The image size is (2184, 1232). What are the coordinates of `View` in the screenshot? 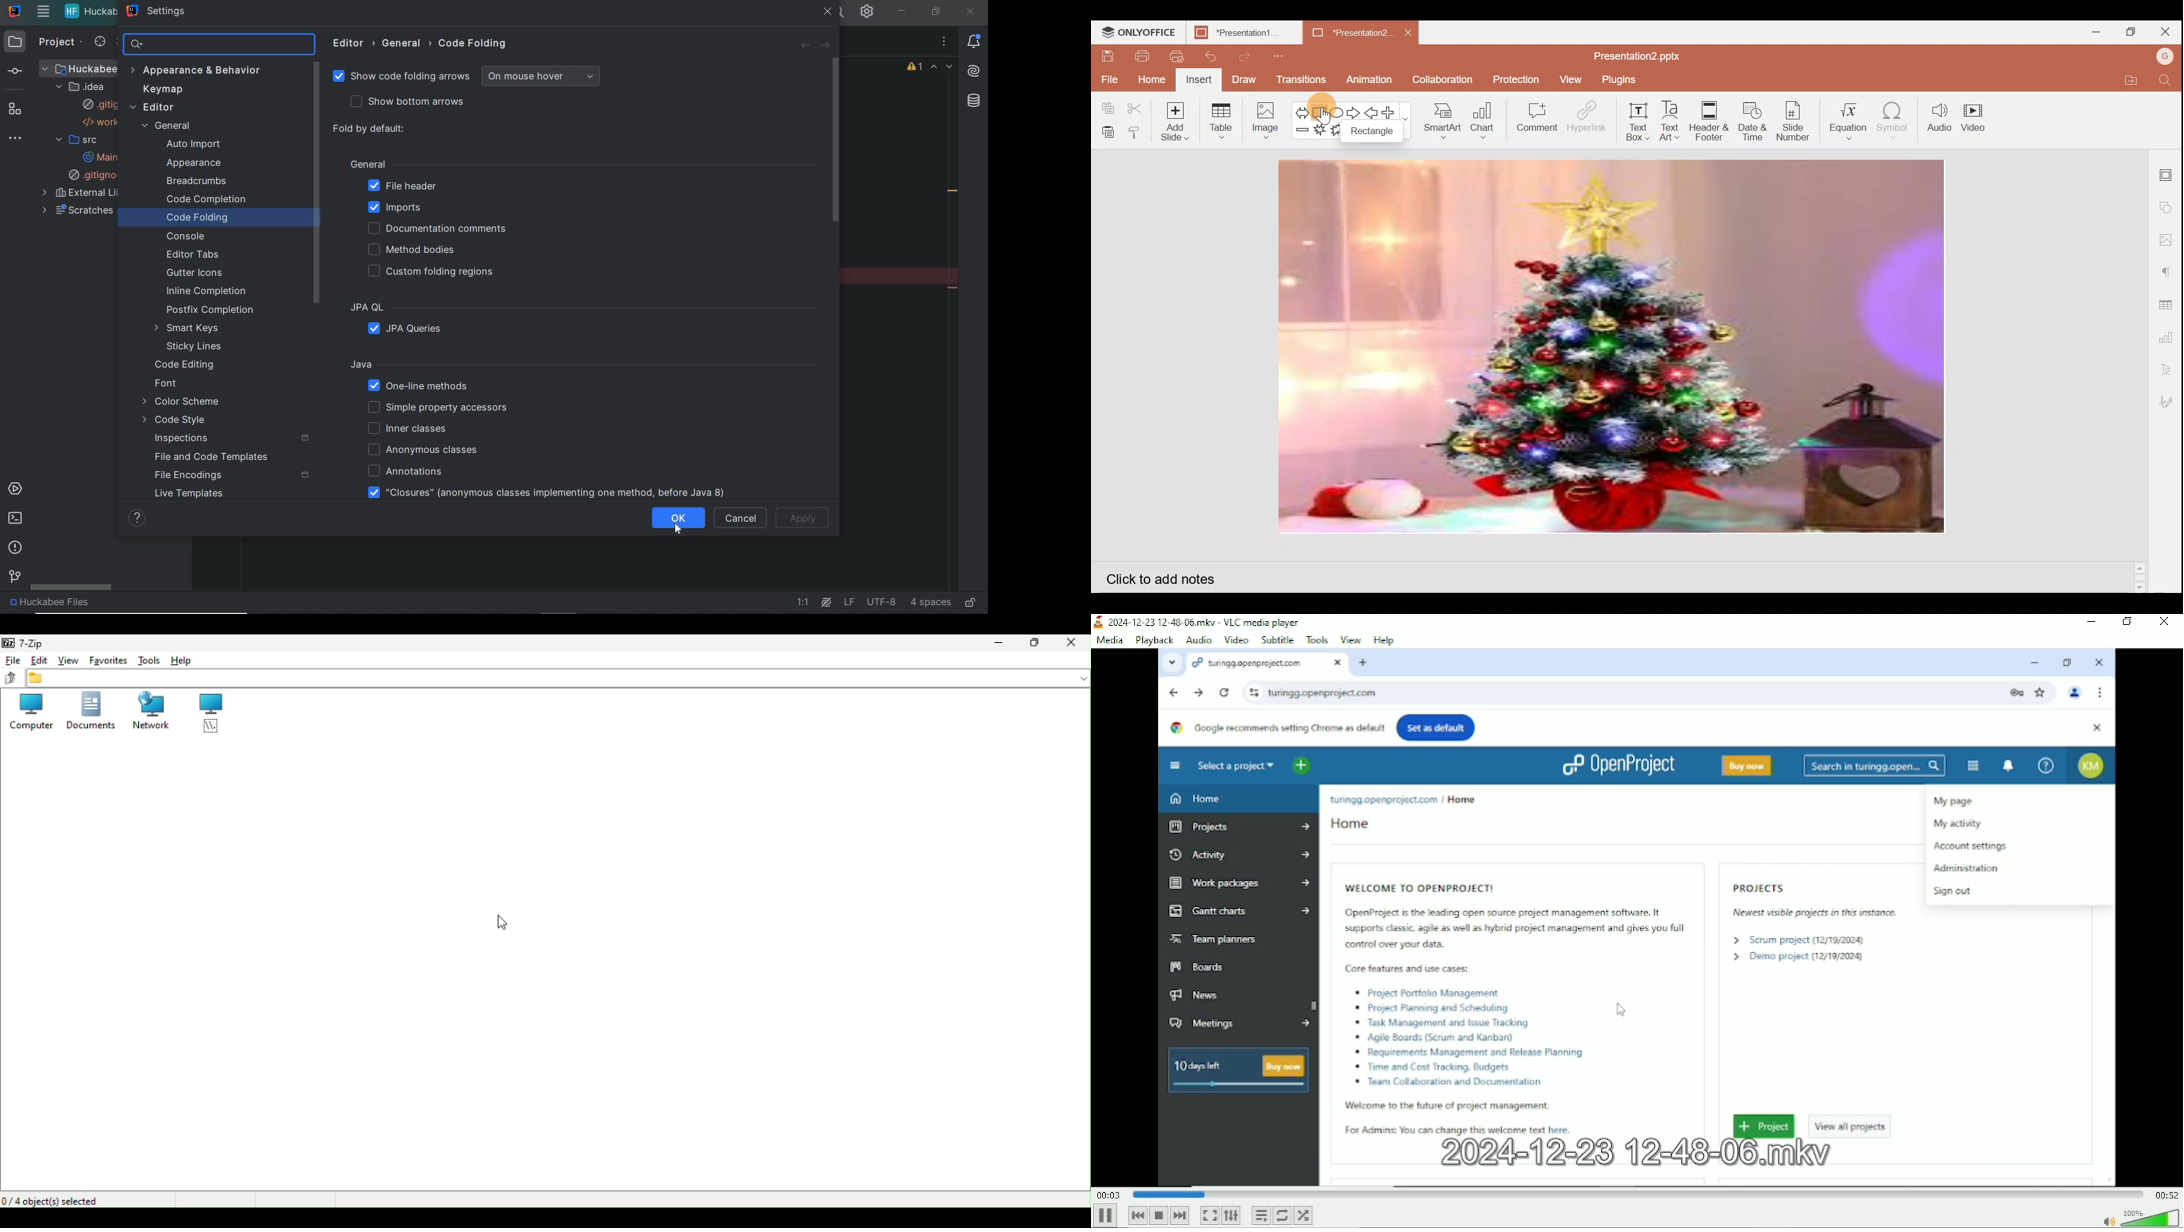 It's located at (1569, 80).